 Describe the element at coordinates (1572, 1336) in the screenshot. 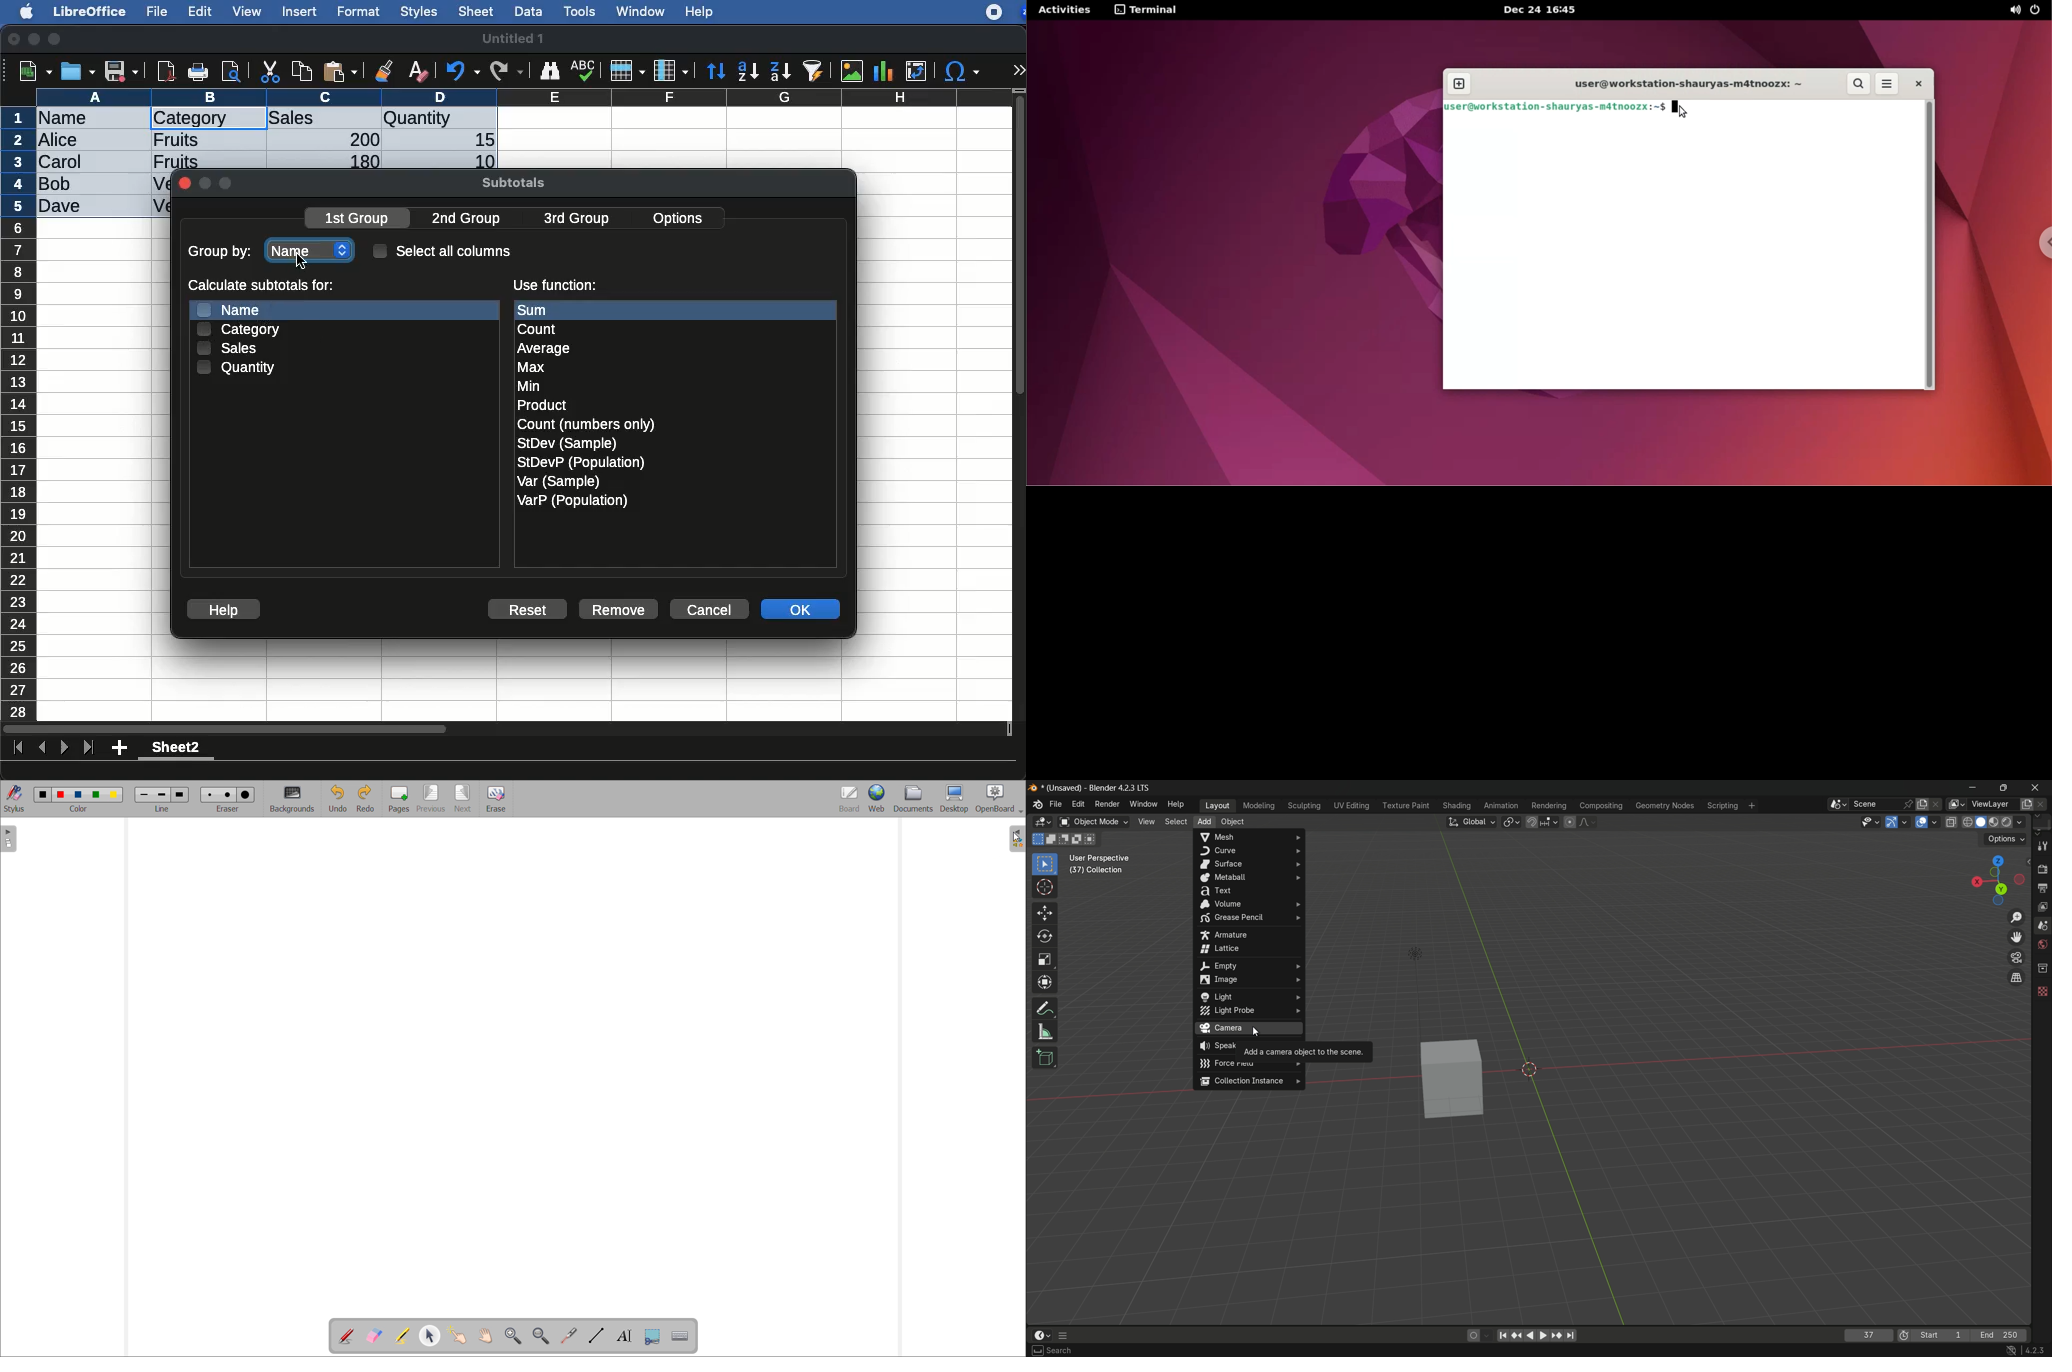

I see `jump endpoint` at that location.